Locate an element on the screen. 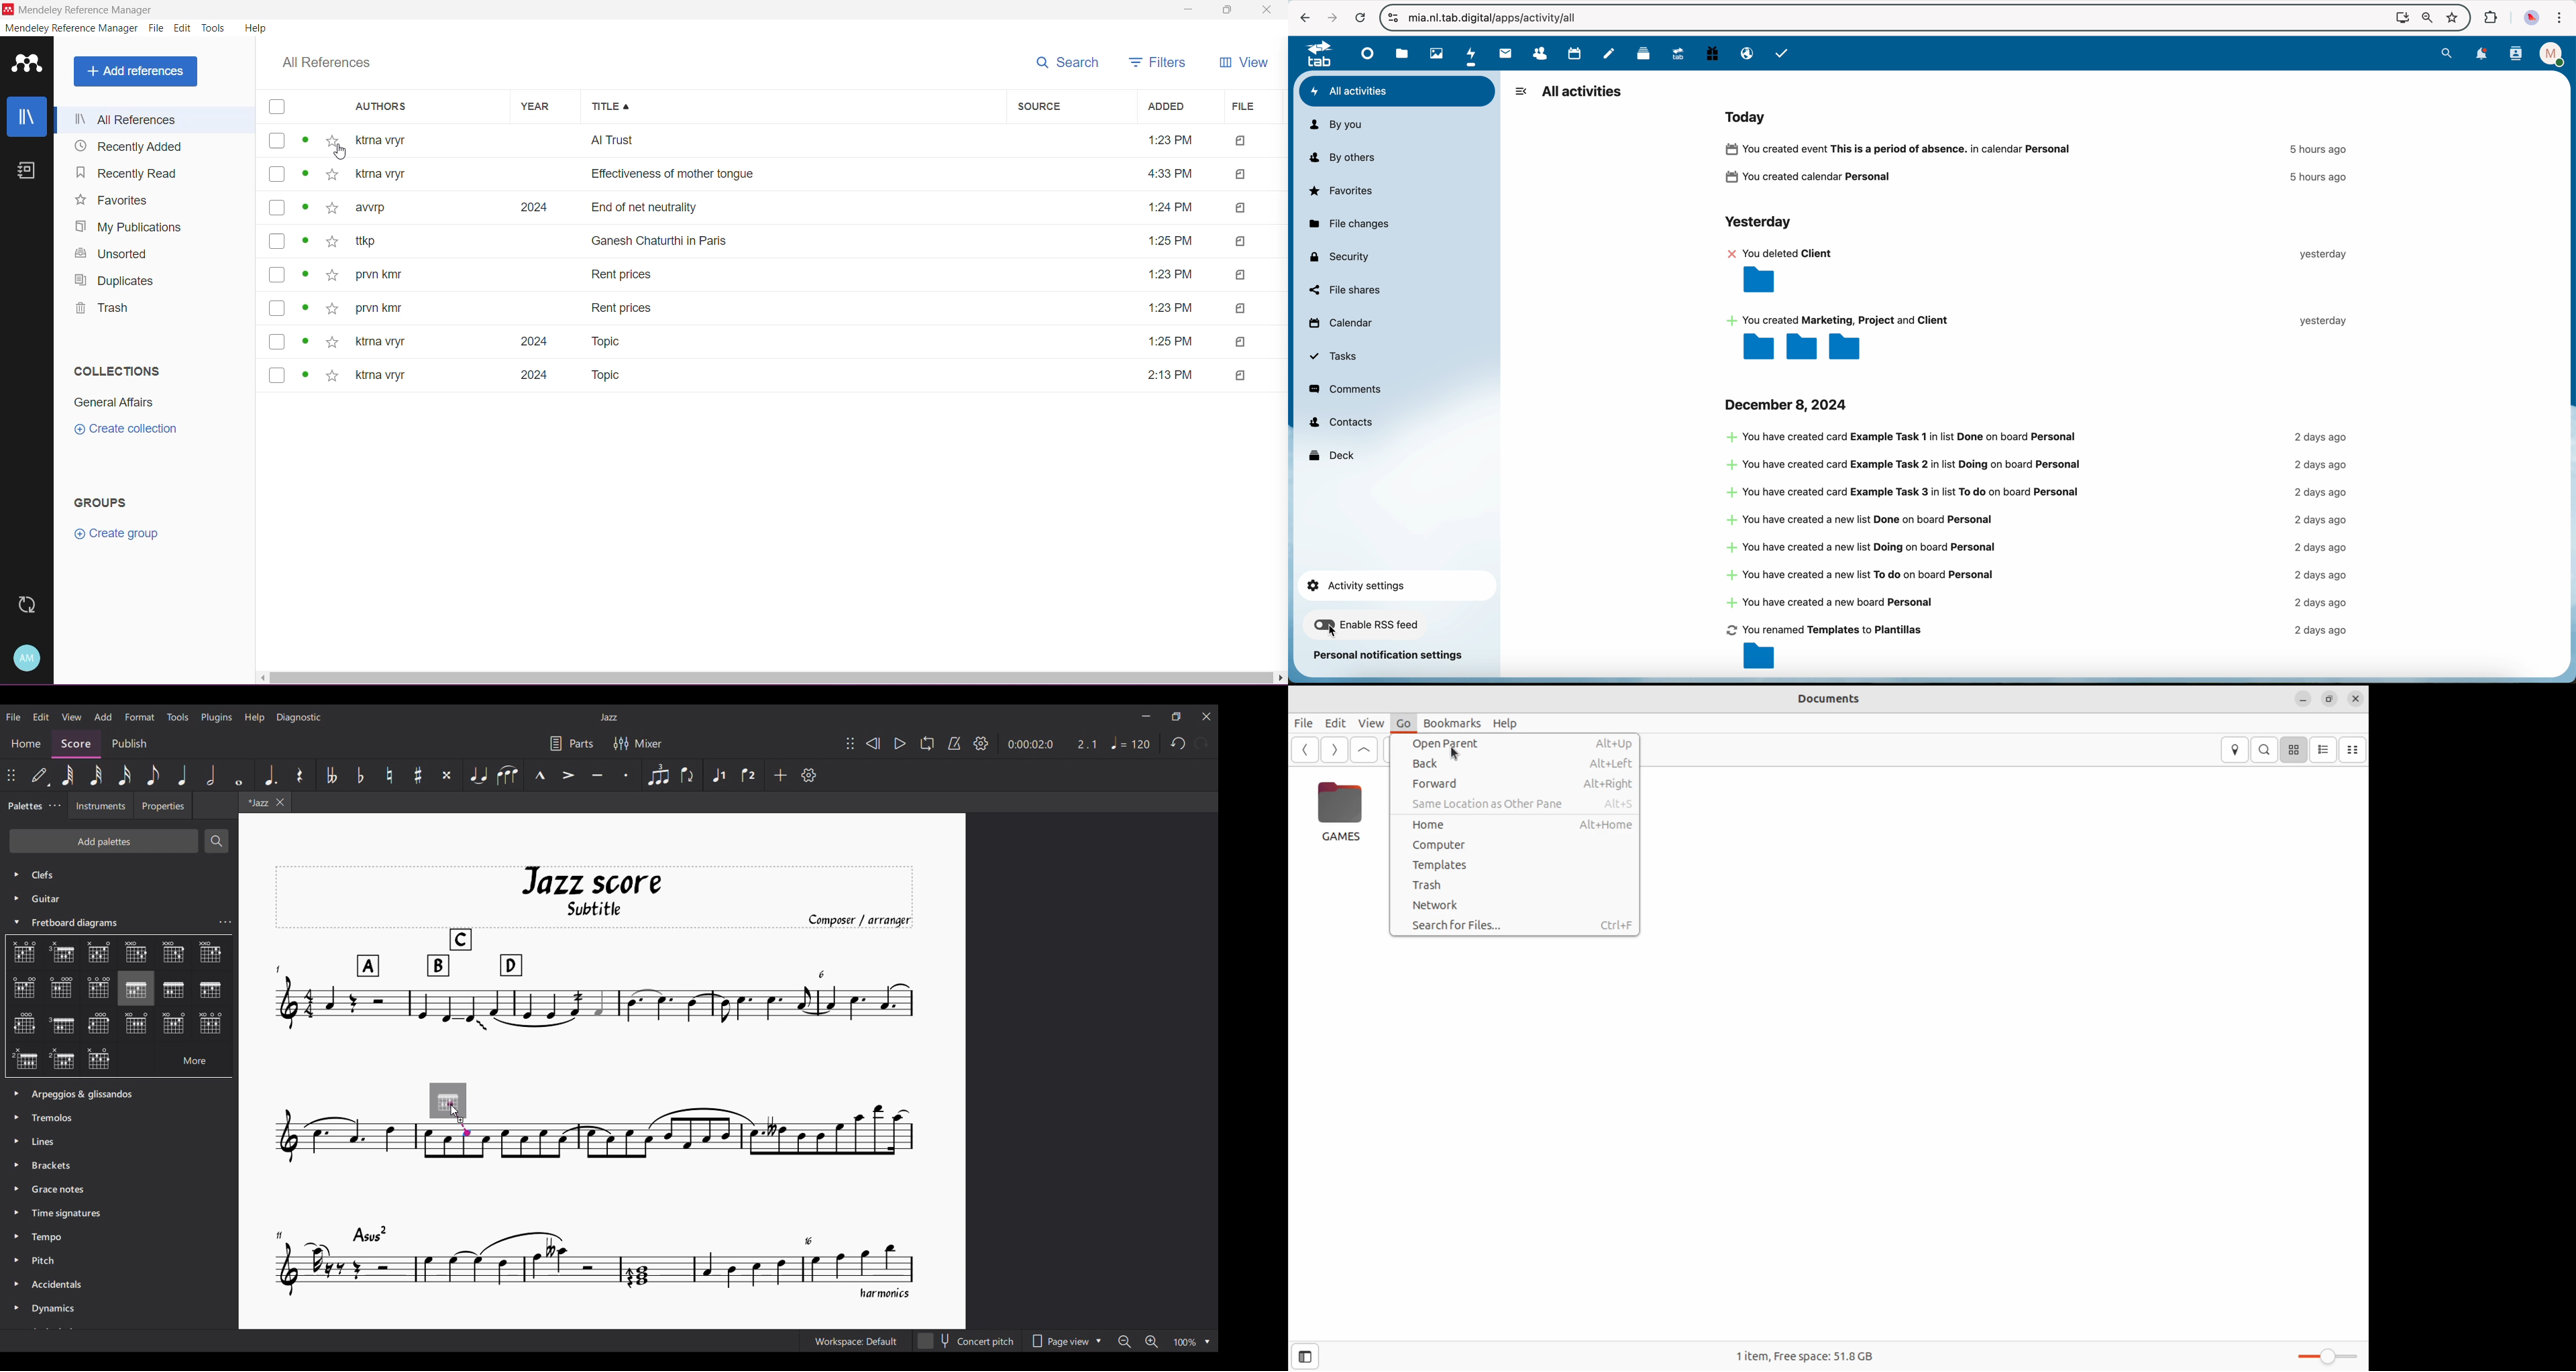 The height and width of the screenshot is (1372, 2576). Account and Help is located at coordinates (26, 657).